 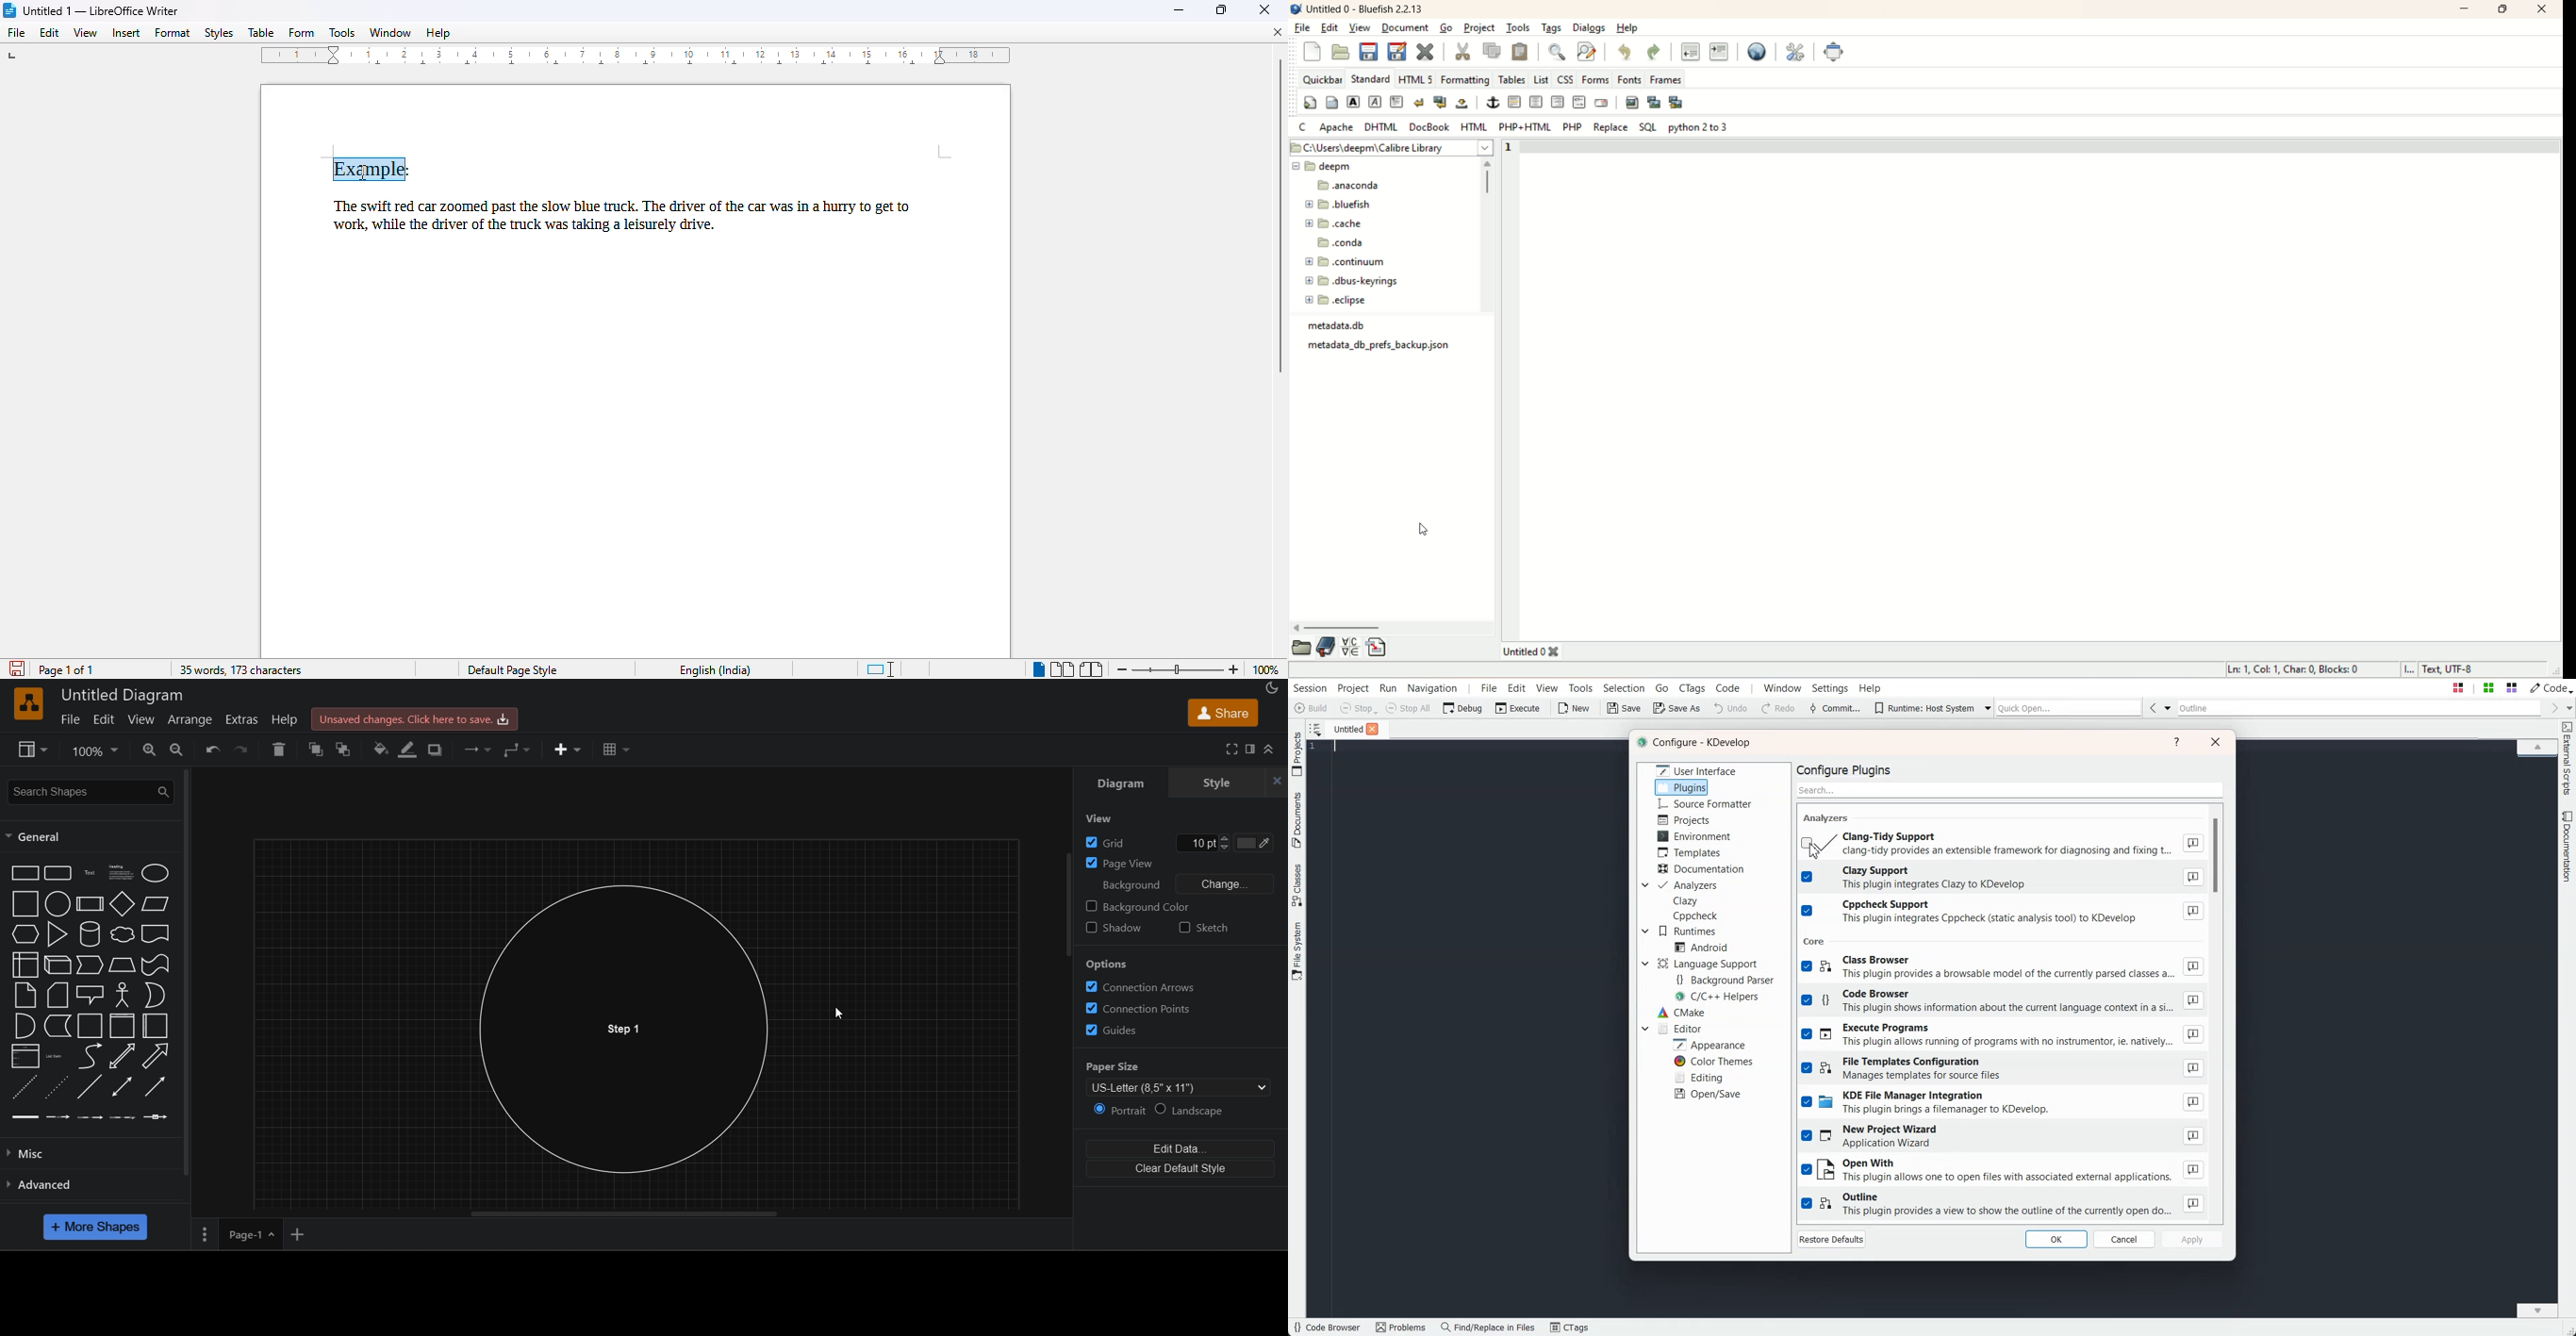 I want to click on Language Support, so click(x=1710, y=964).